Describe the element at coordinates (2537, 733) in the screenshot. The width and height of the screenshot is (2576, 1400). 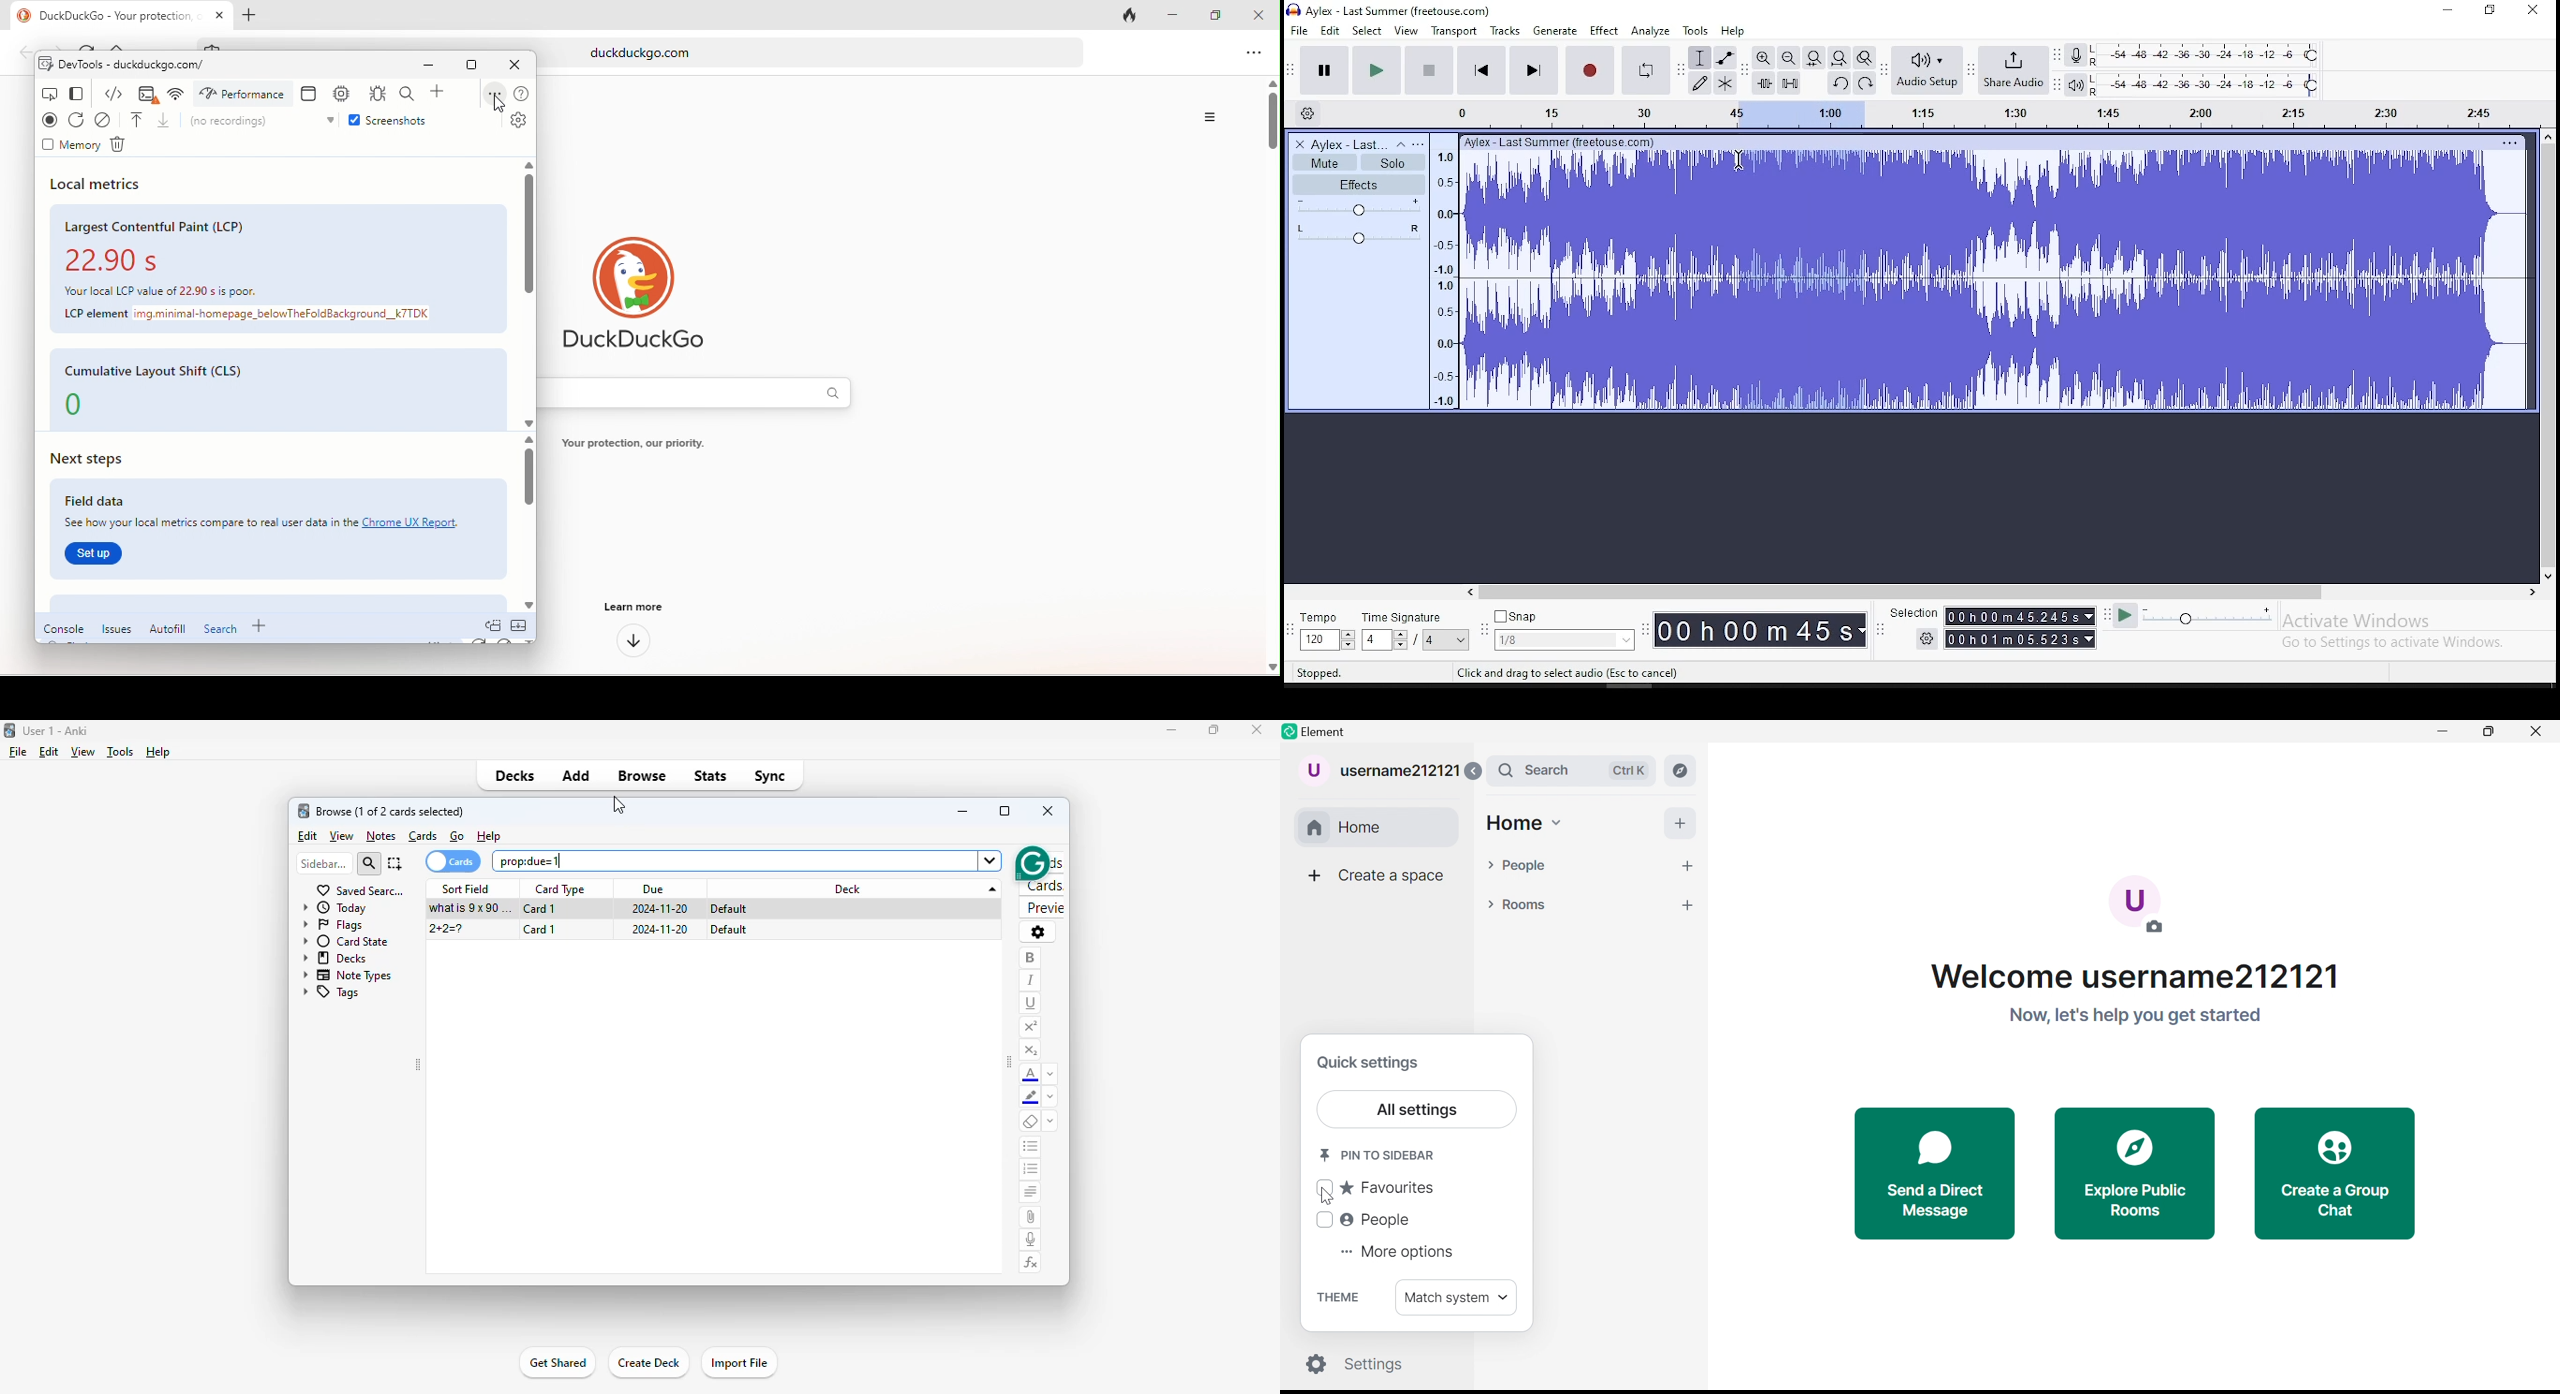
I see `Close` at that location.